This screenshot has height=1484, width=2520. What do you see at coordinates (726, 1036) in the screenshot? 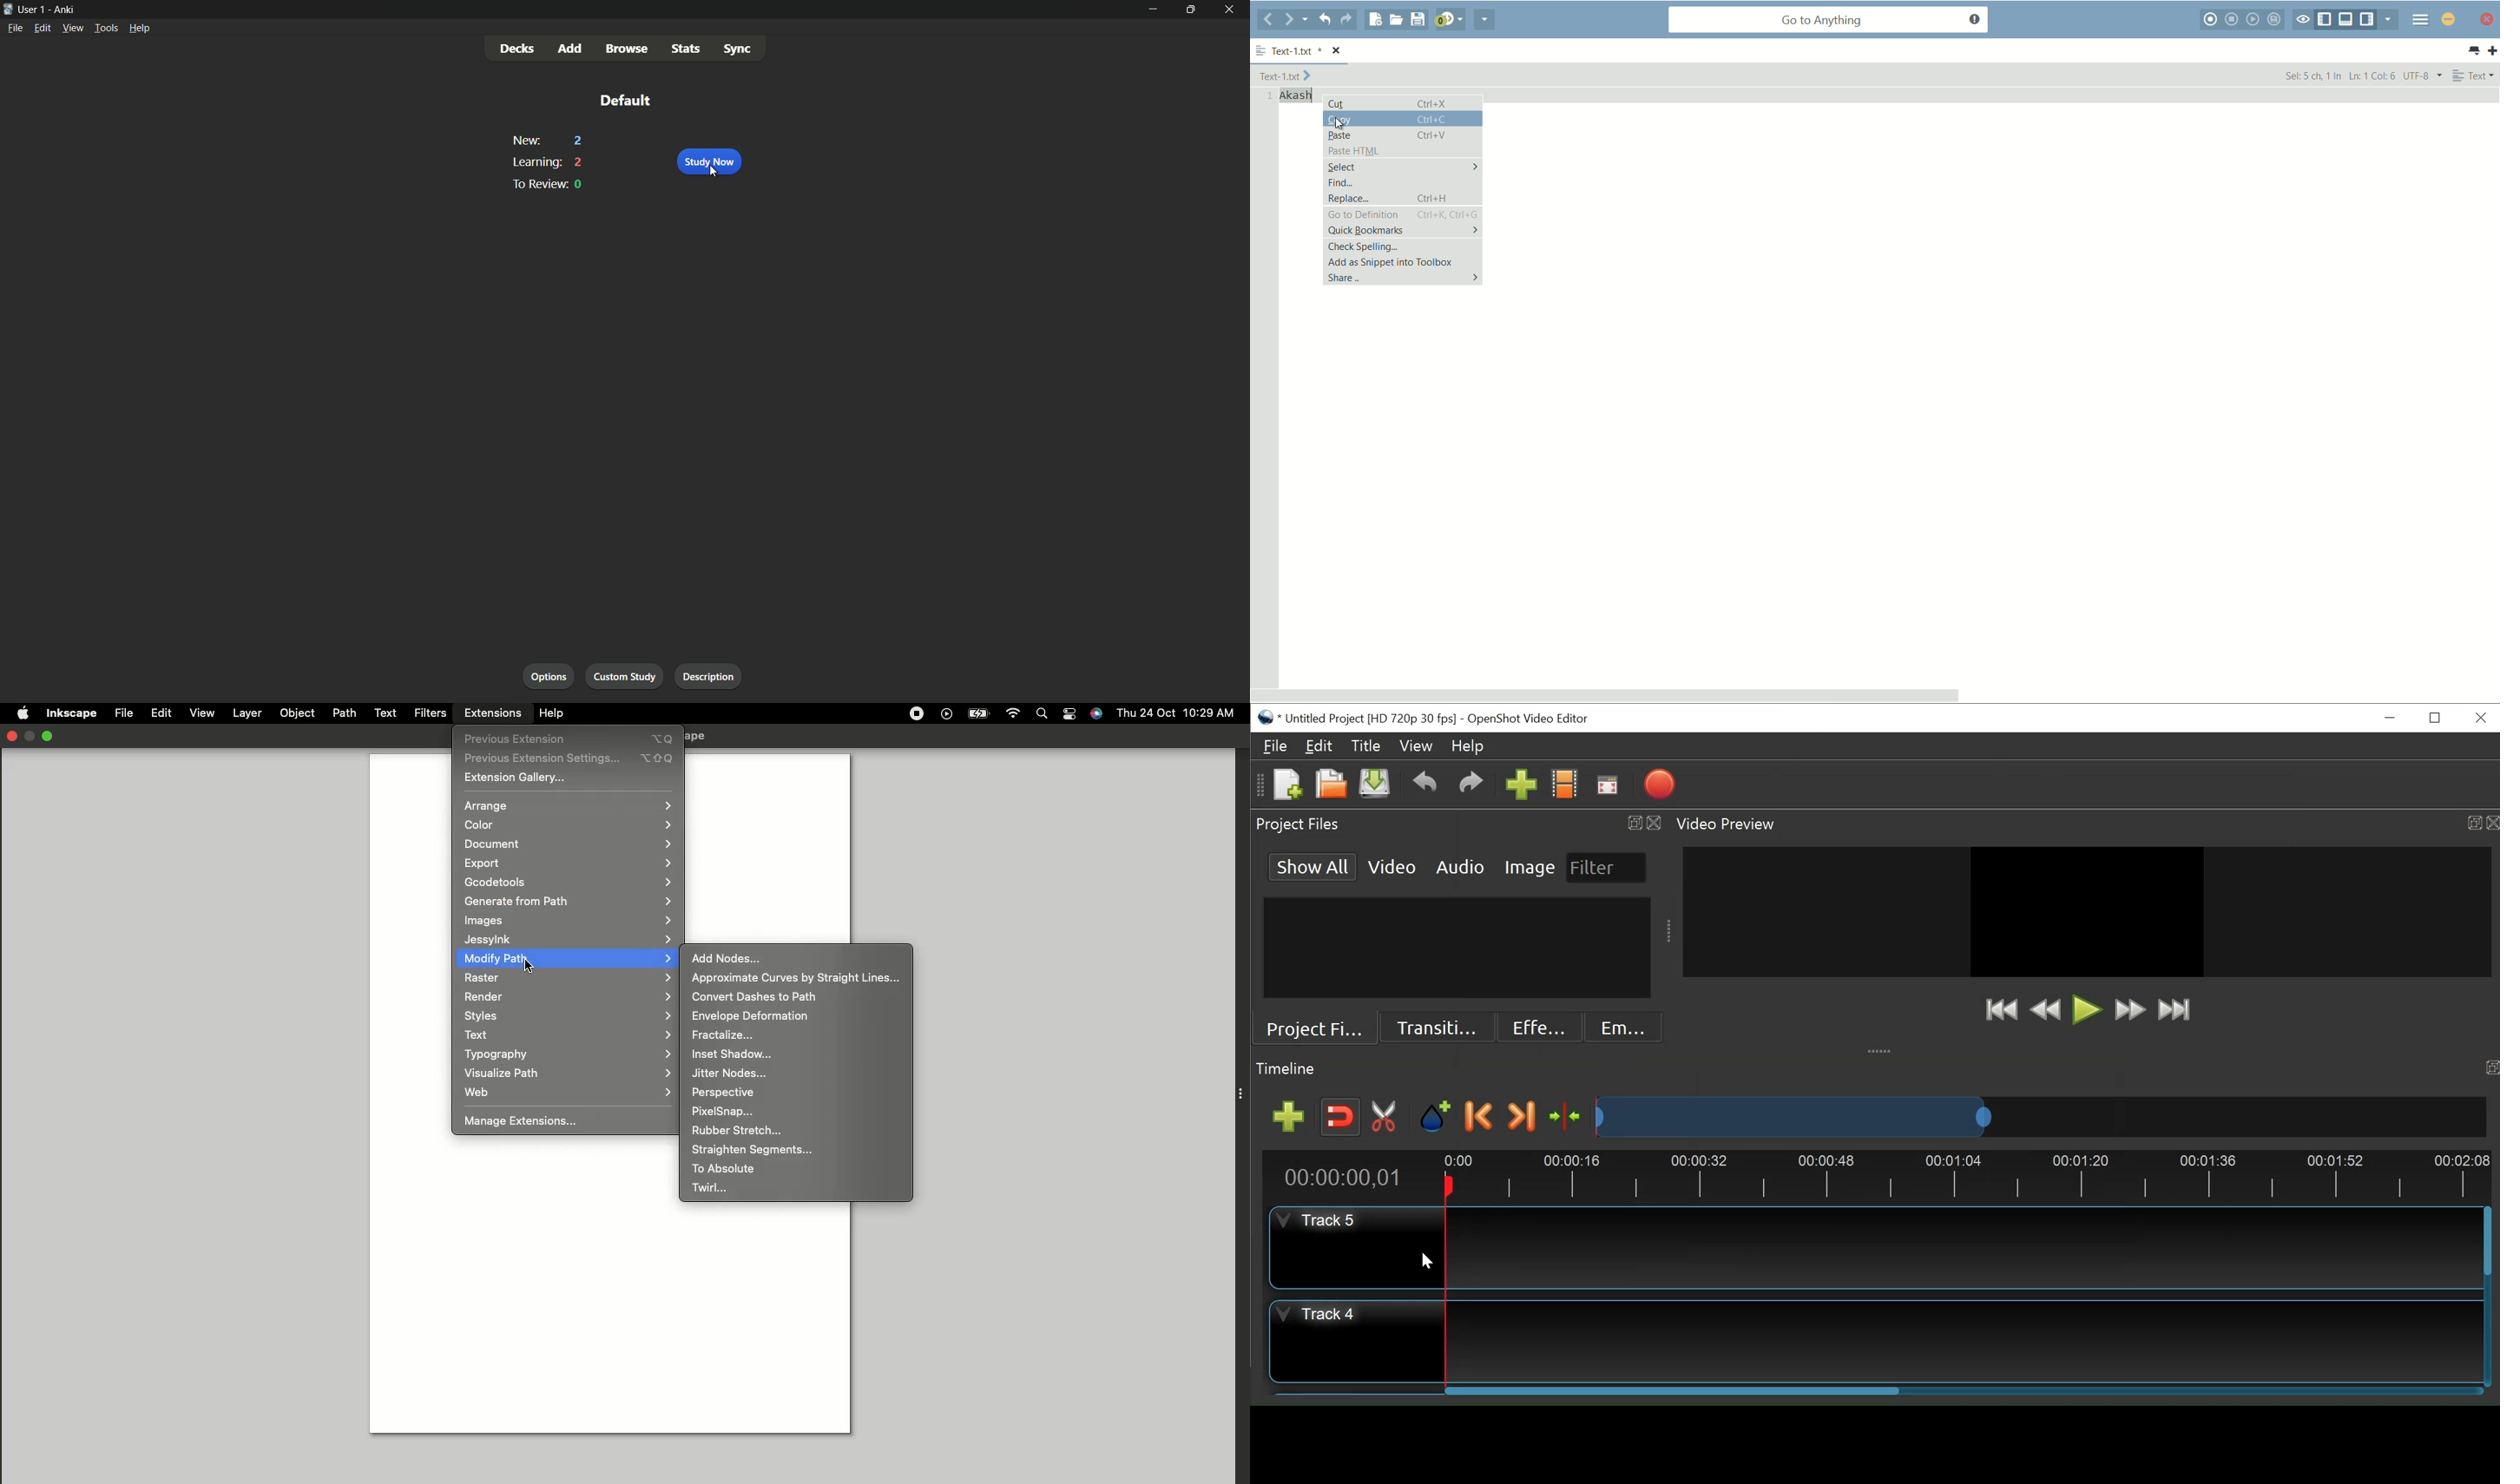
I see `Fractalize` at bounding box center [726, 1036].